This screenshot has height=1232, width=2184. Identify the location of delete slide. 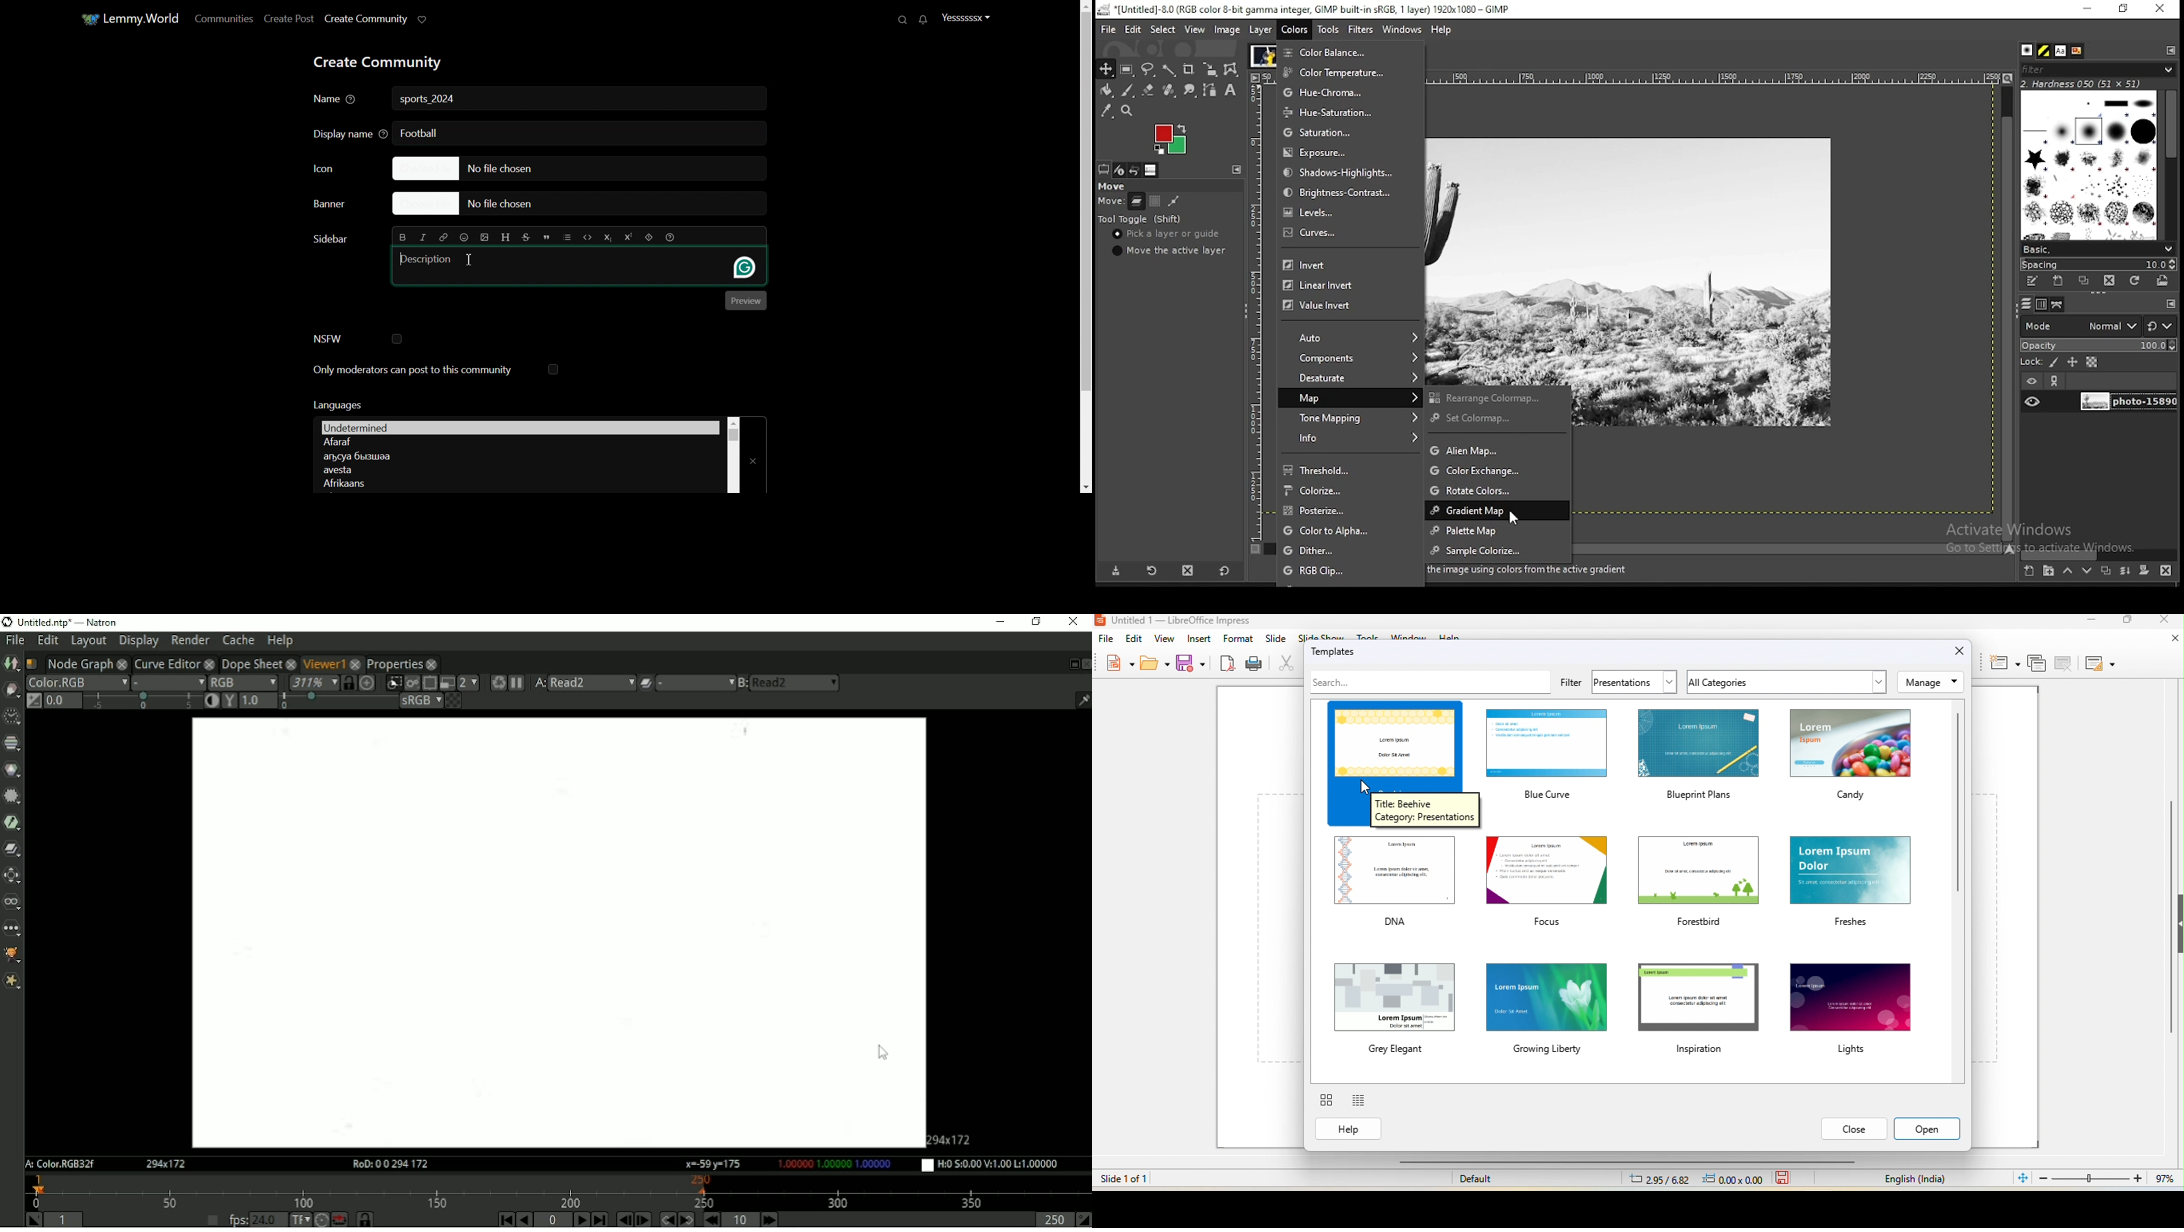
(2063, 663).